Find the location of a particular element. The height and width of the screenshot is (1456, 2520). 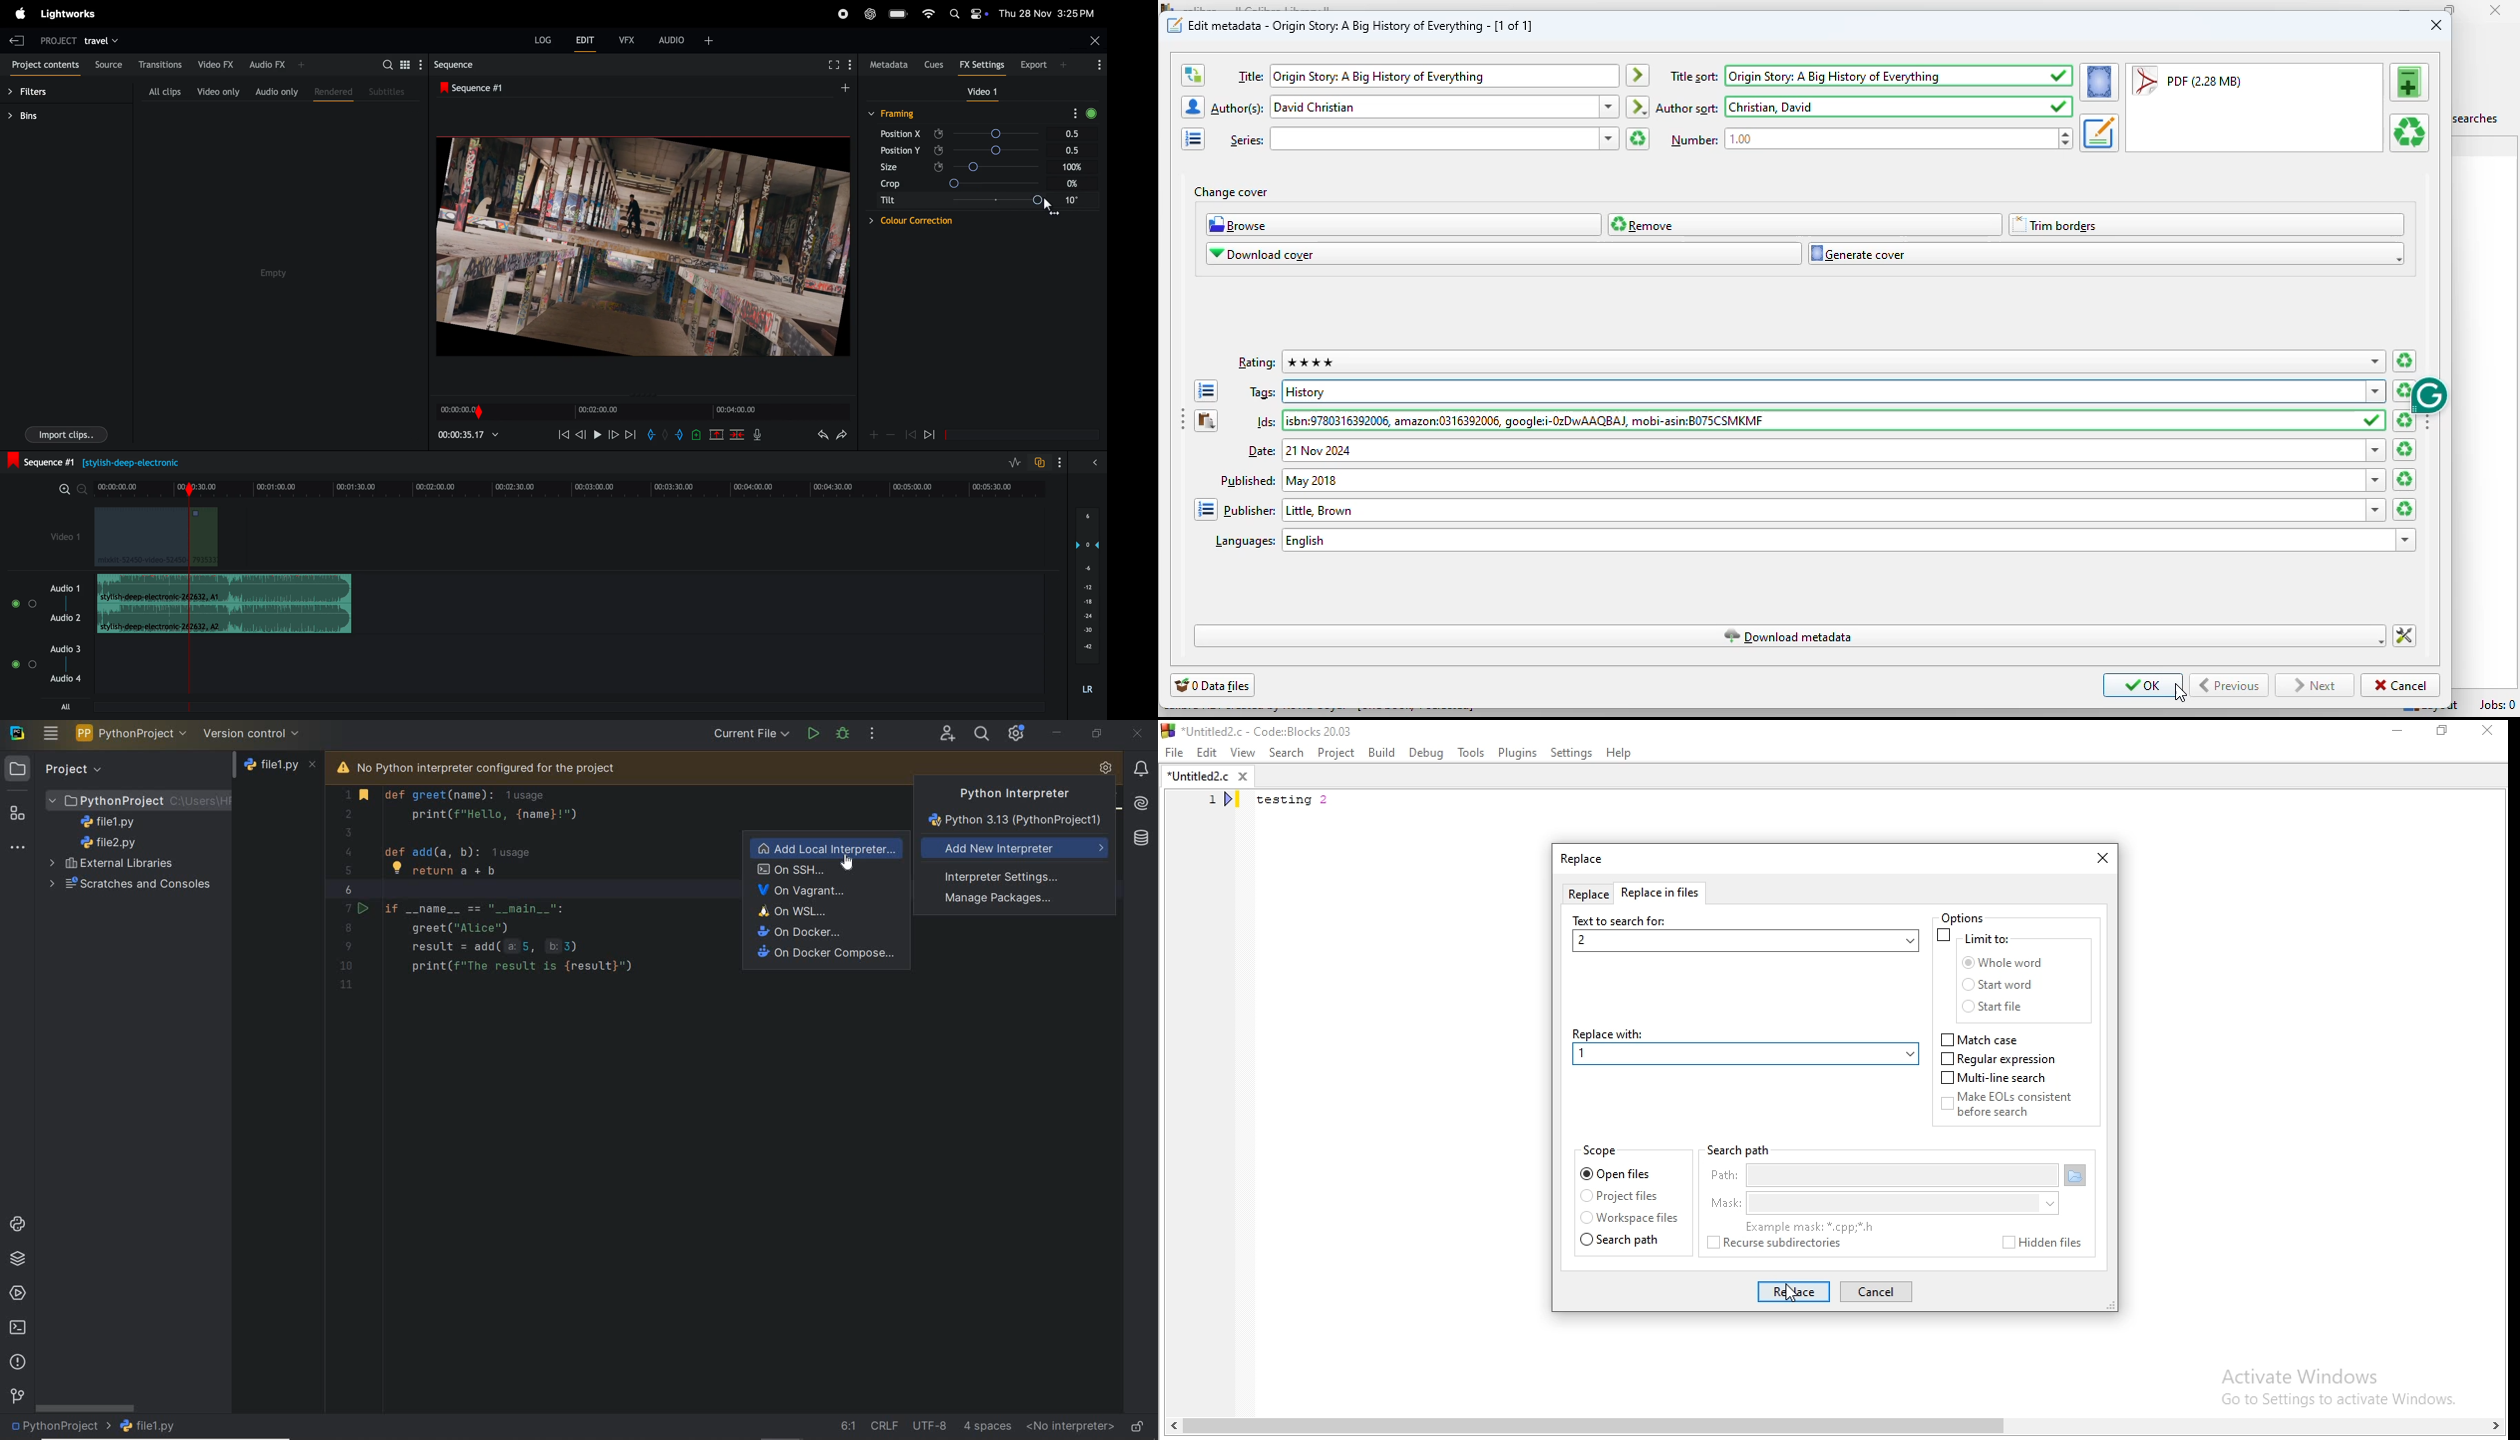

On Vagrant is located at coordinates (827, 891).